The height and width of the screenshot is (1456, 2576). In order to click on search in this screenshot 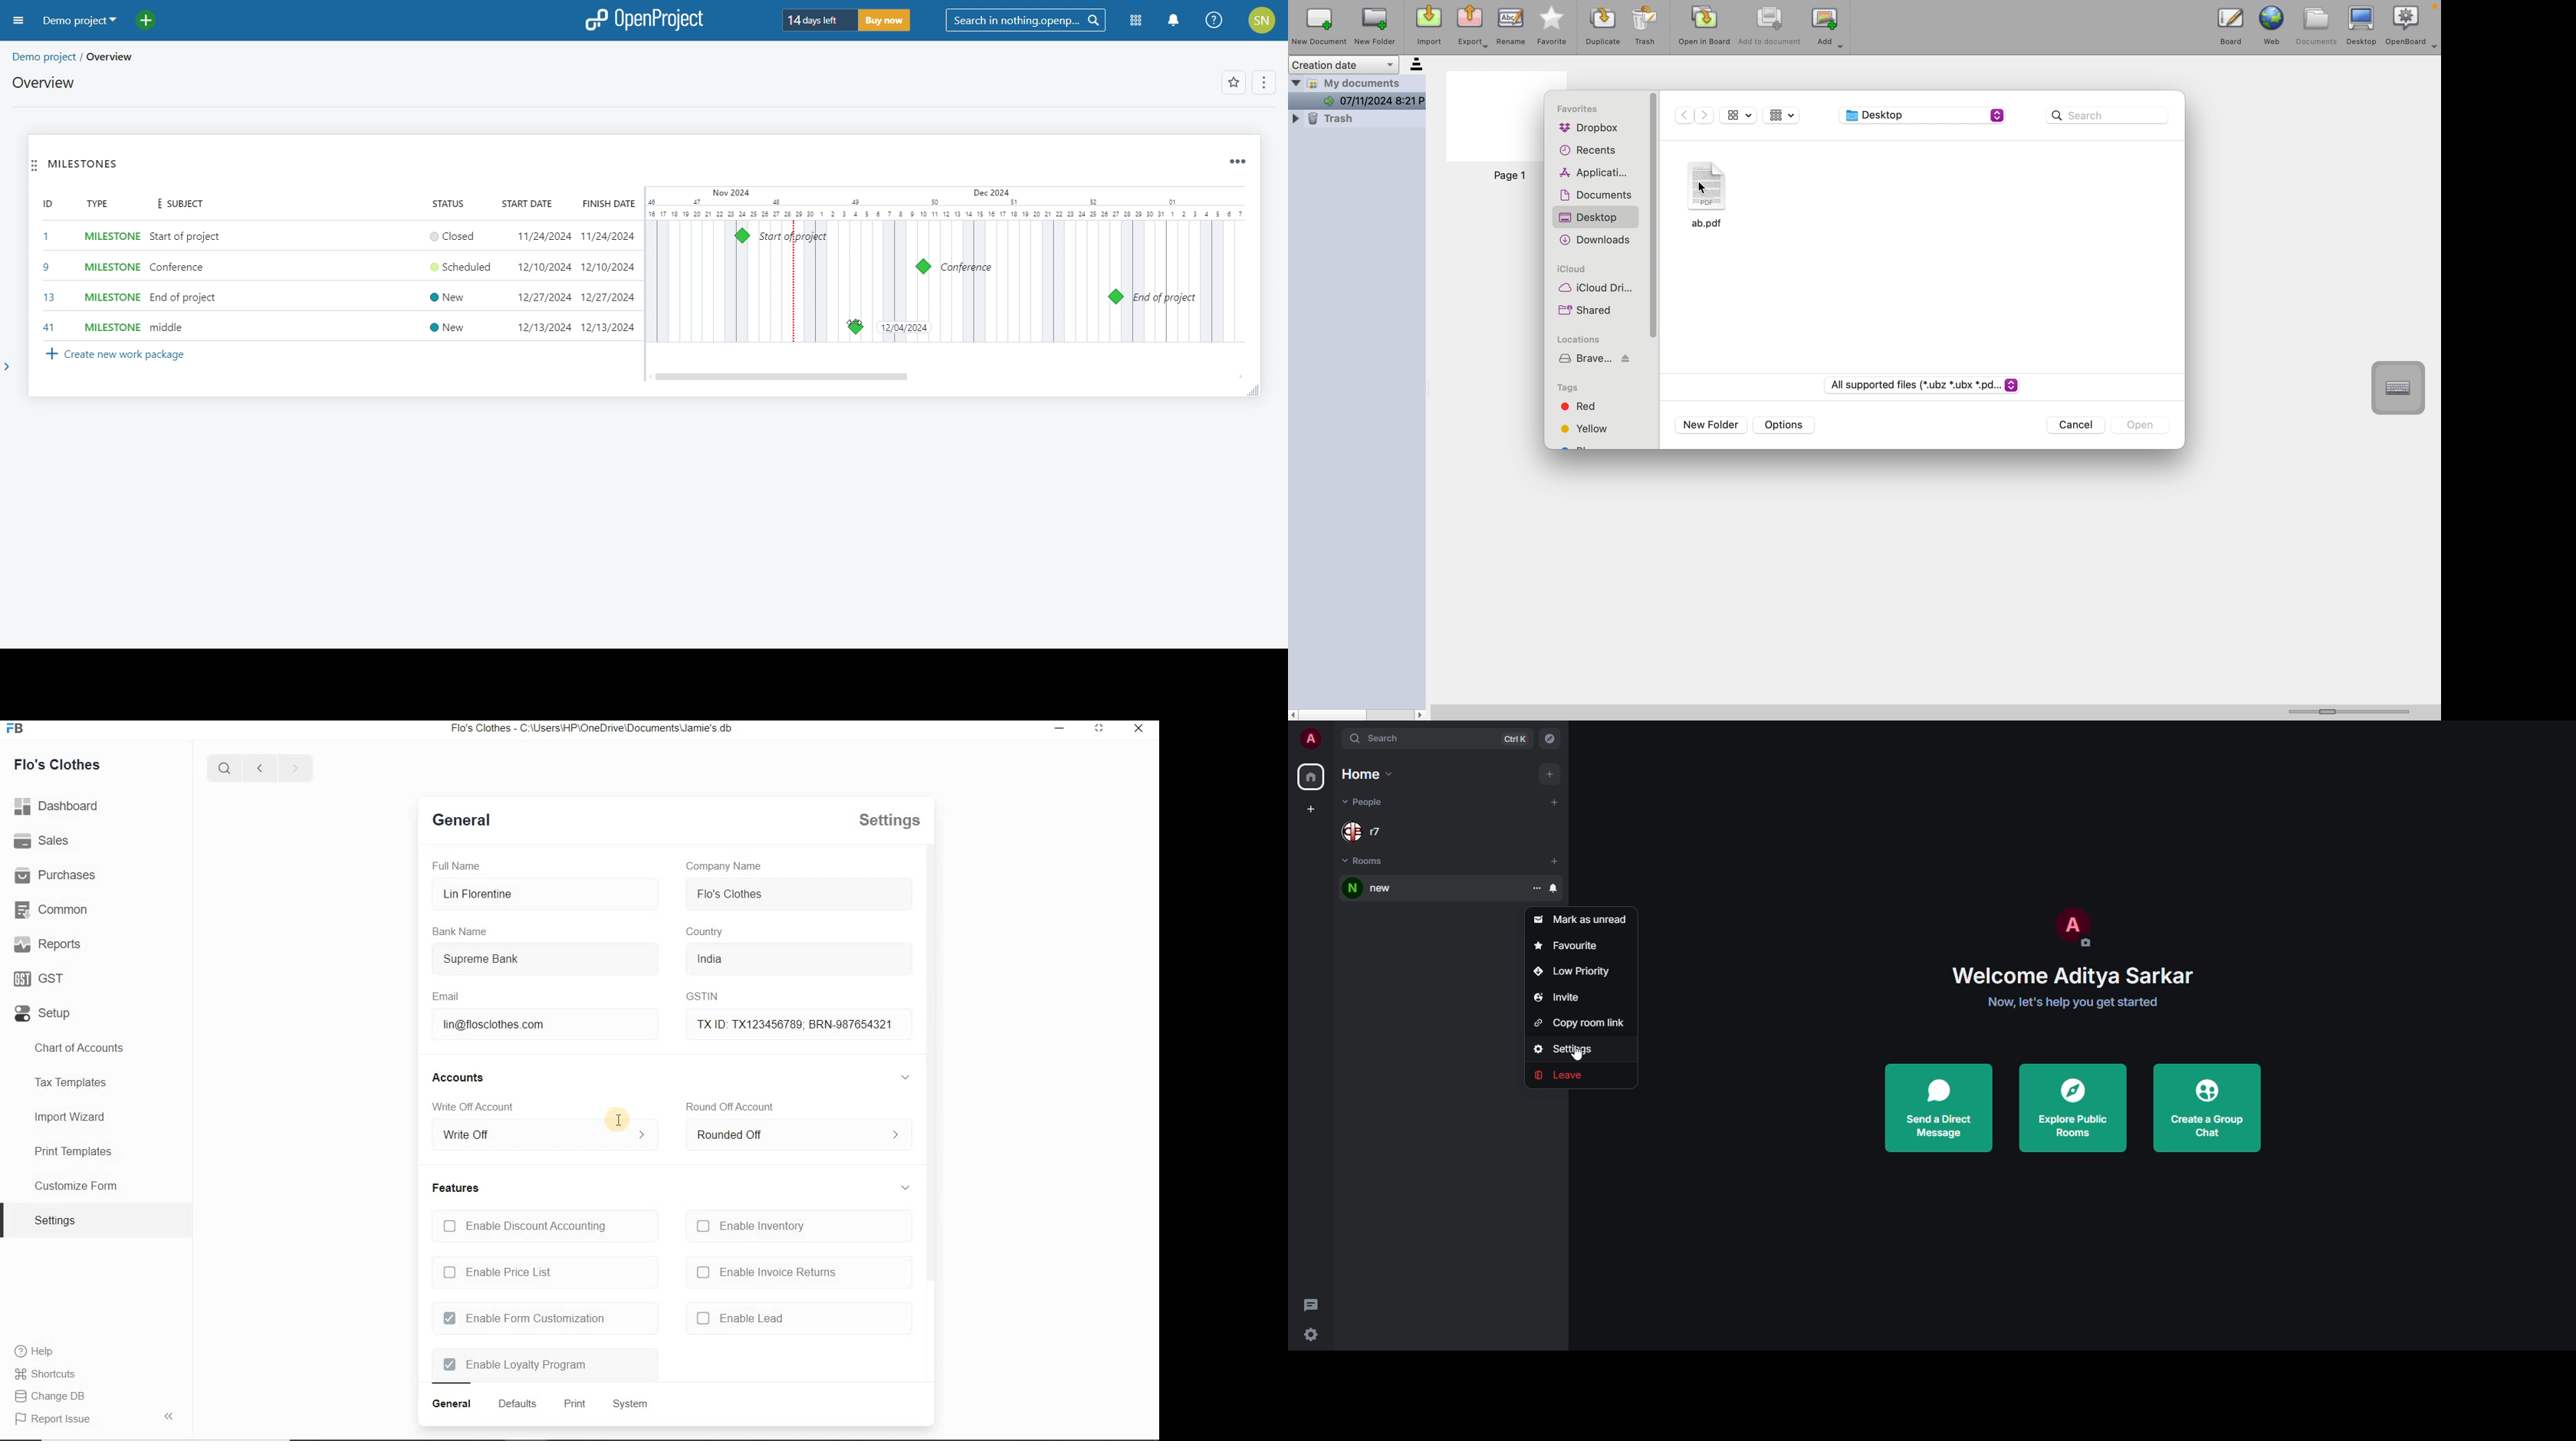, I will do `click(1379, 738)`.